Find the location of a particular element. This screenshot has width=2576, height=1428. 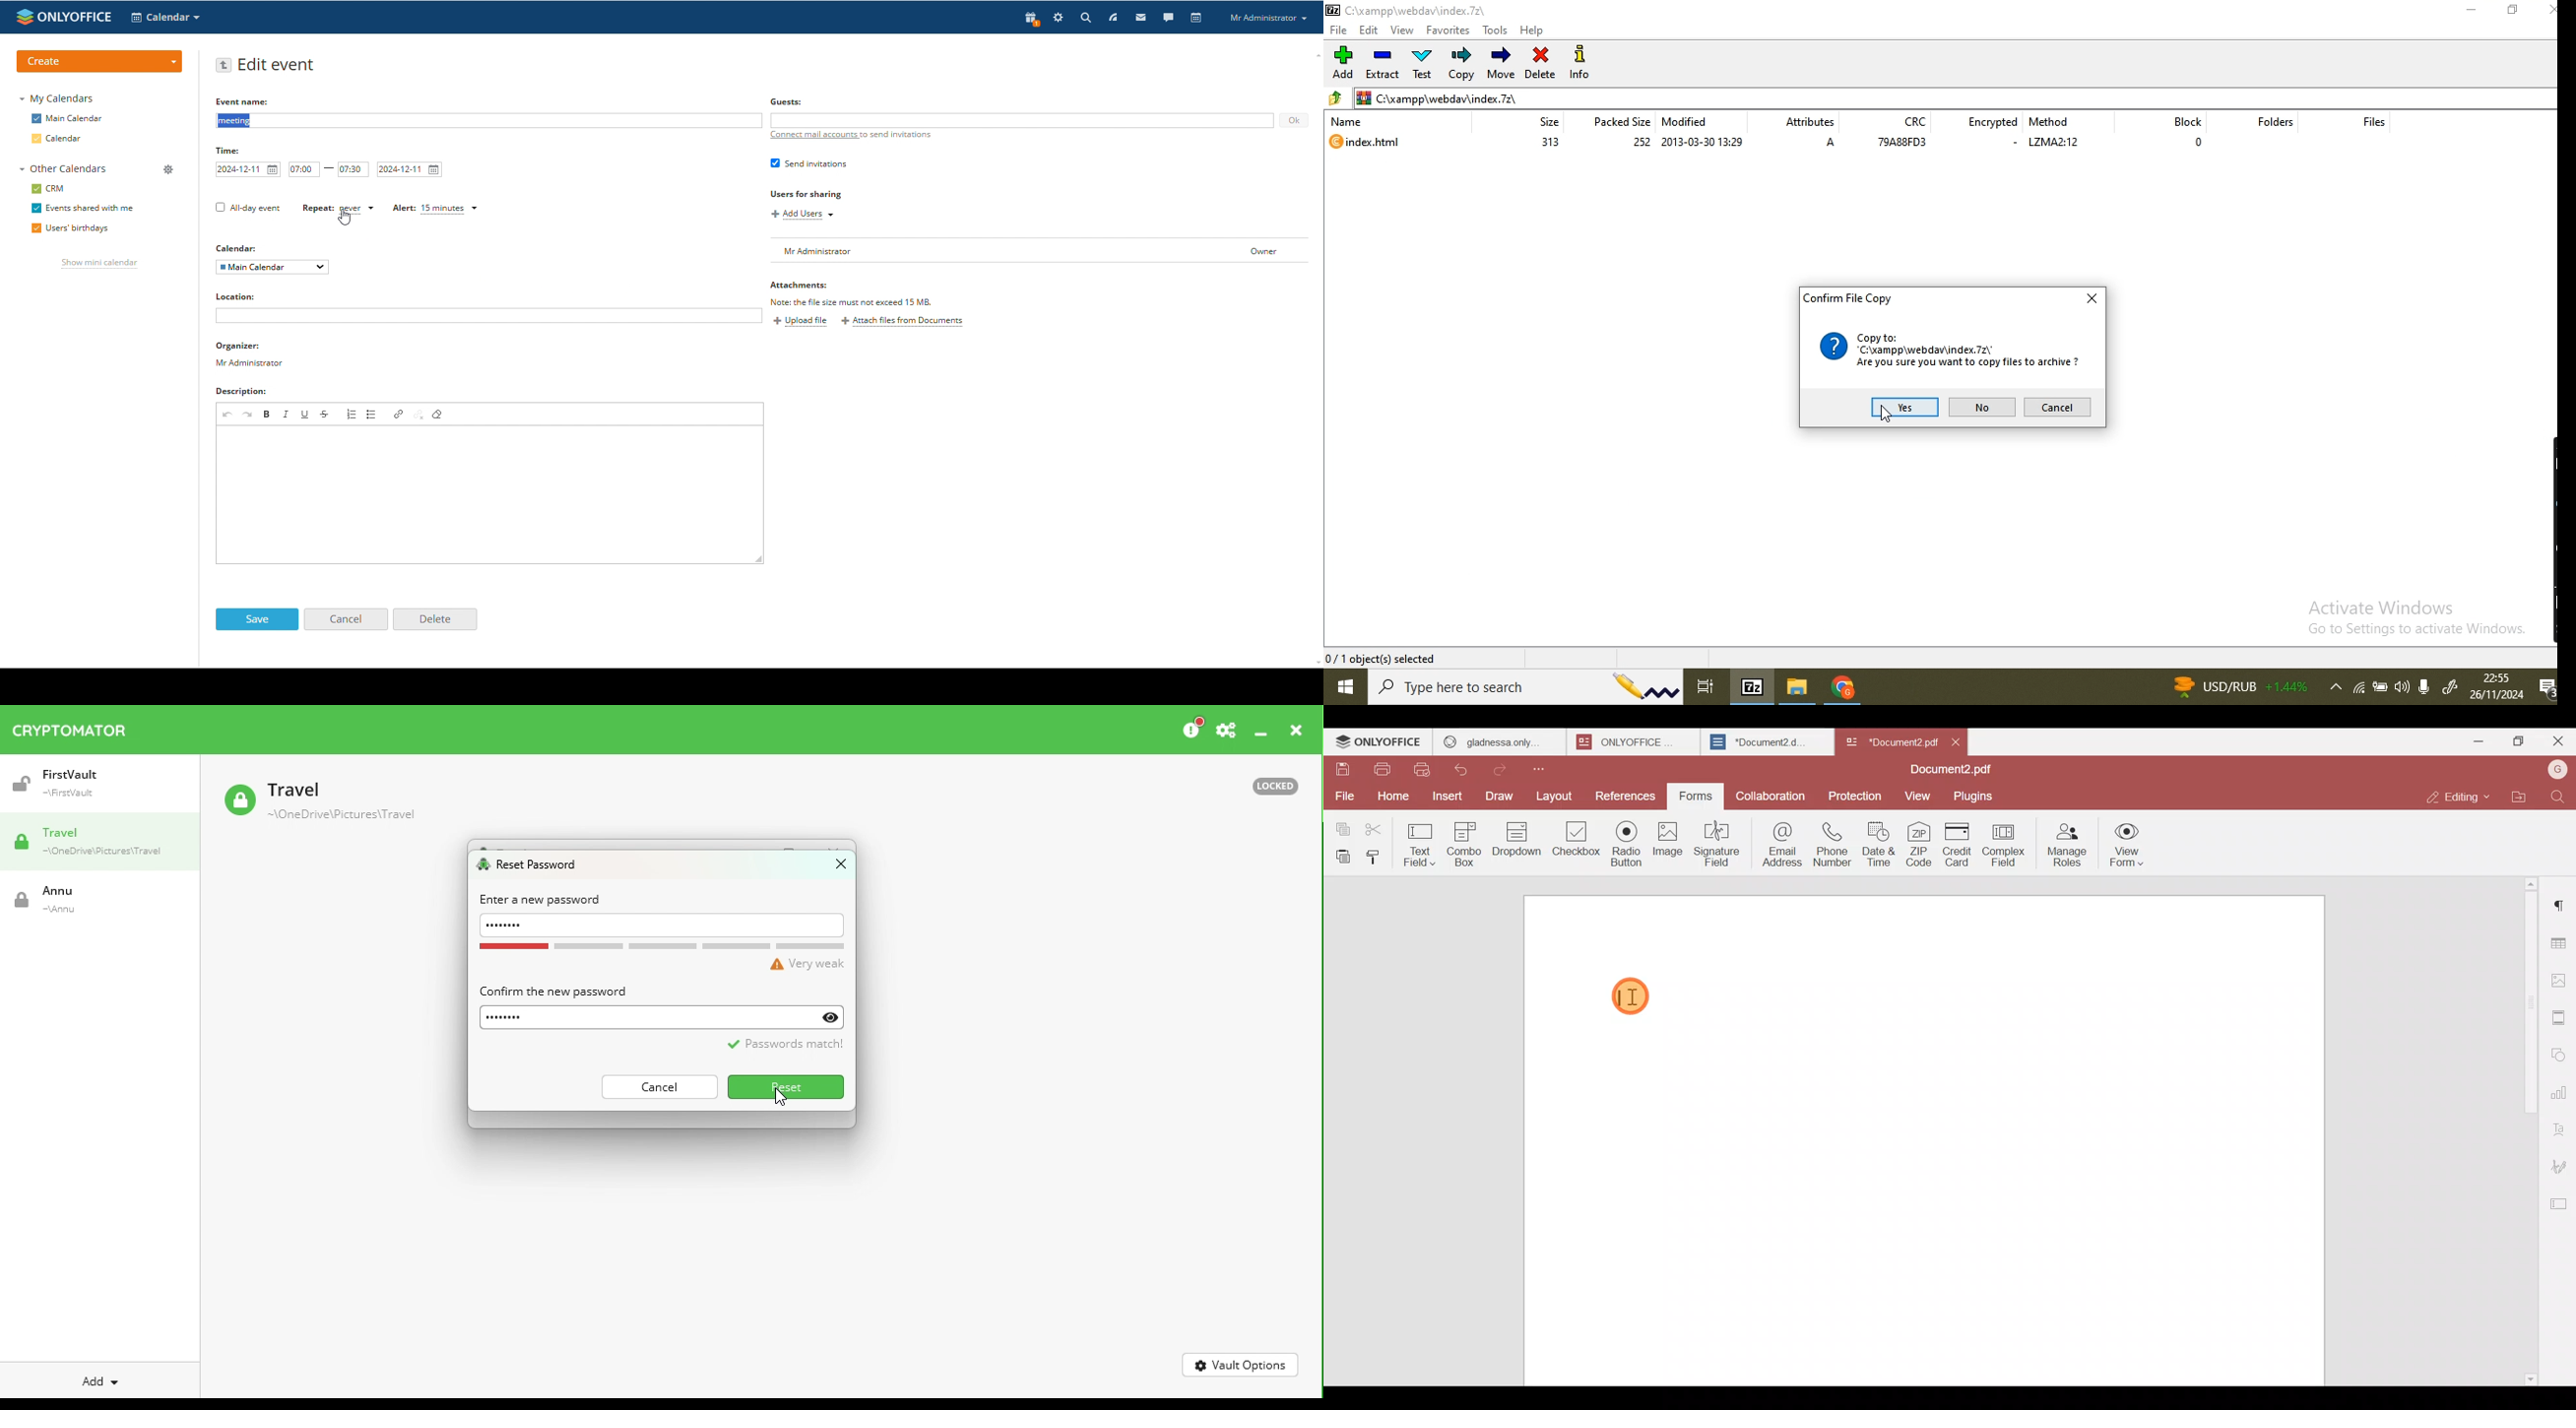

crm is located at coordinates (48, 189).